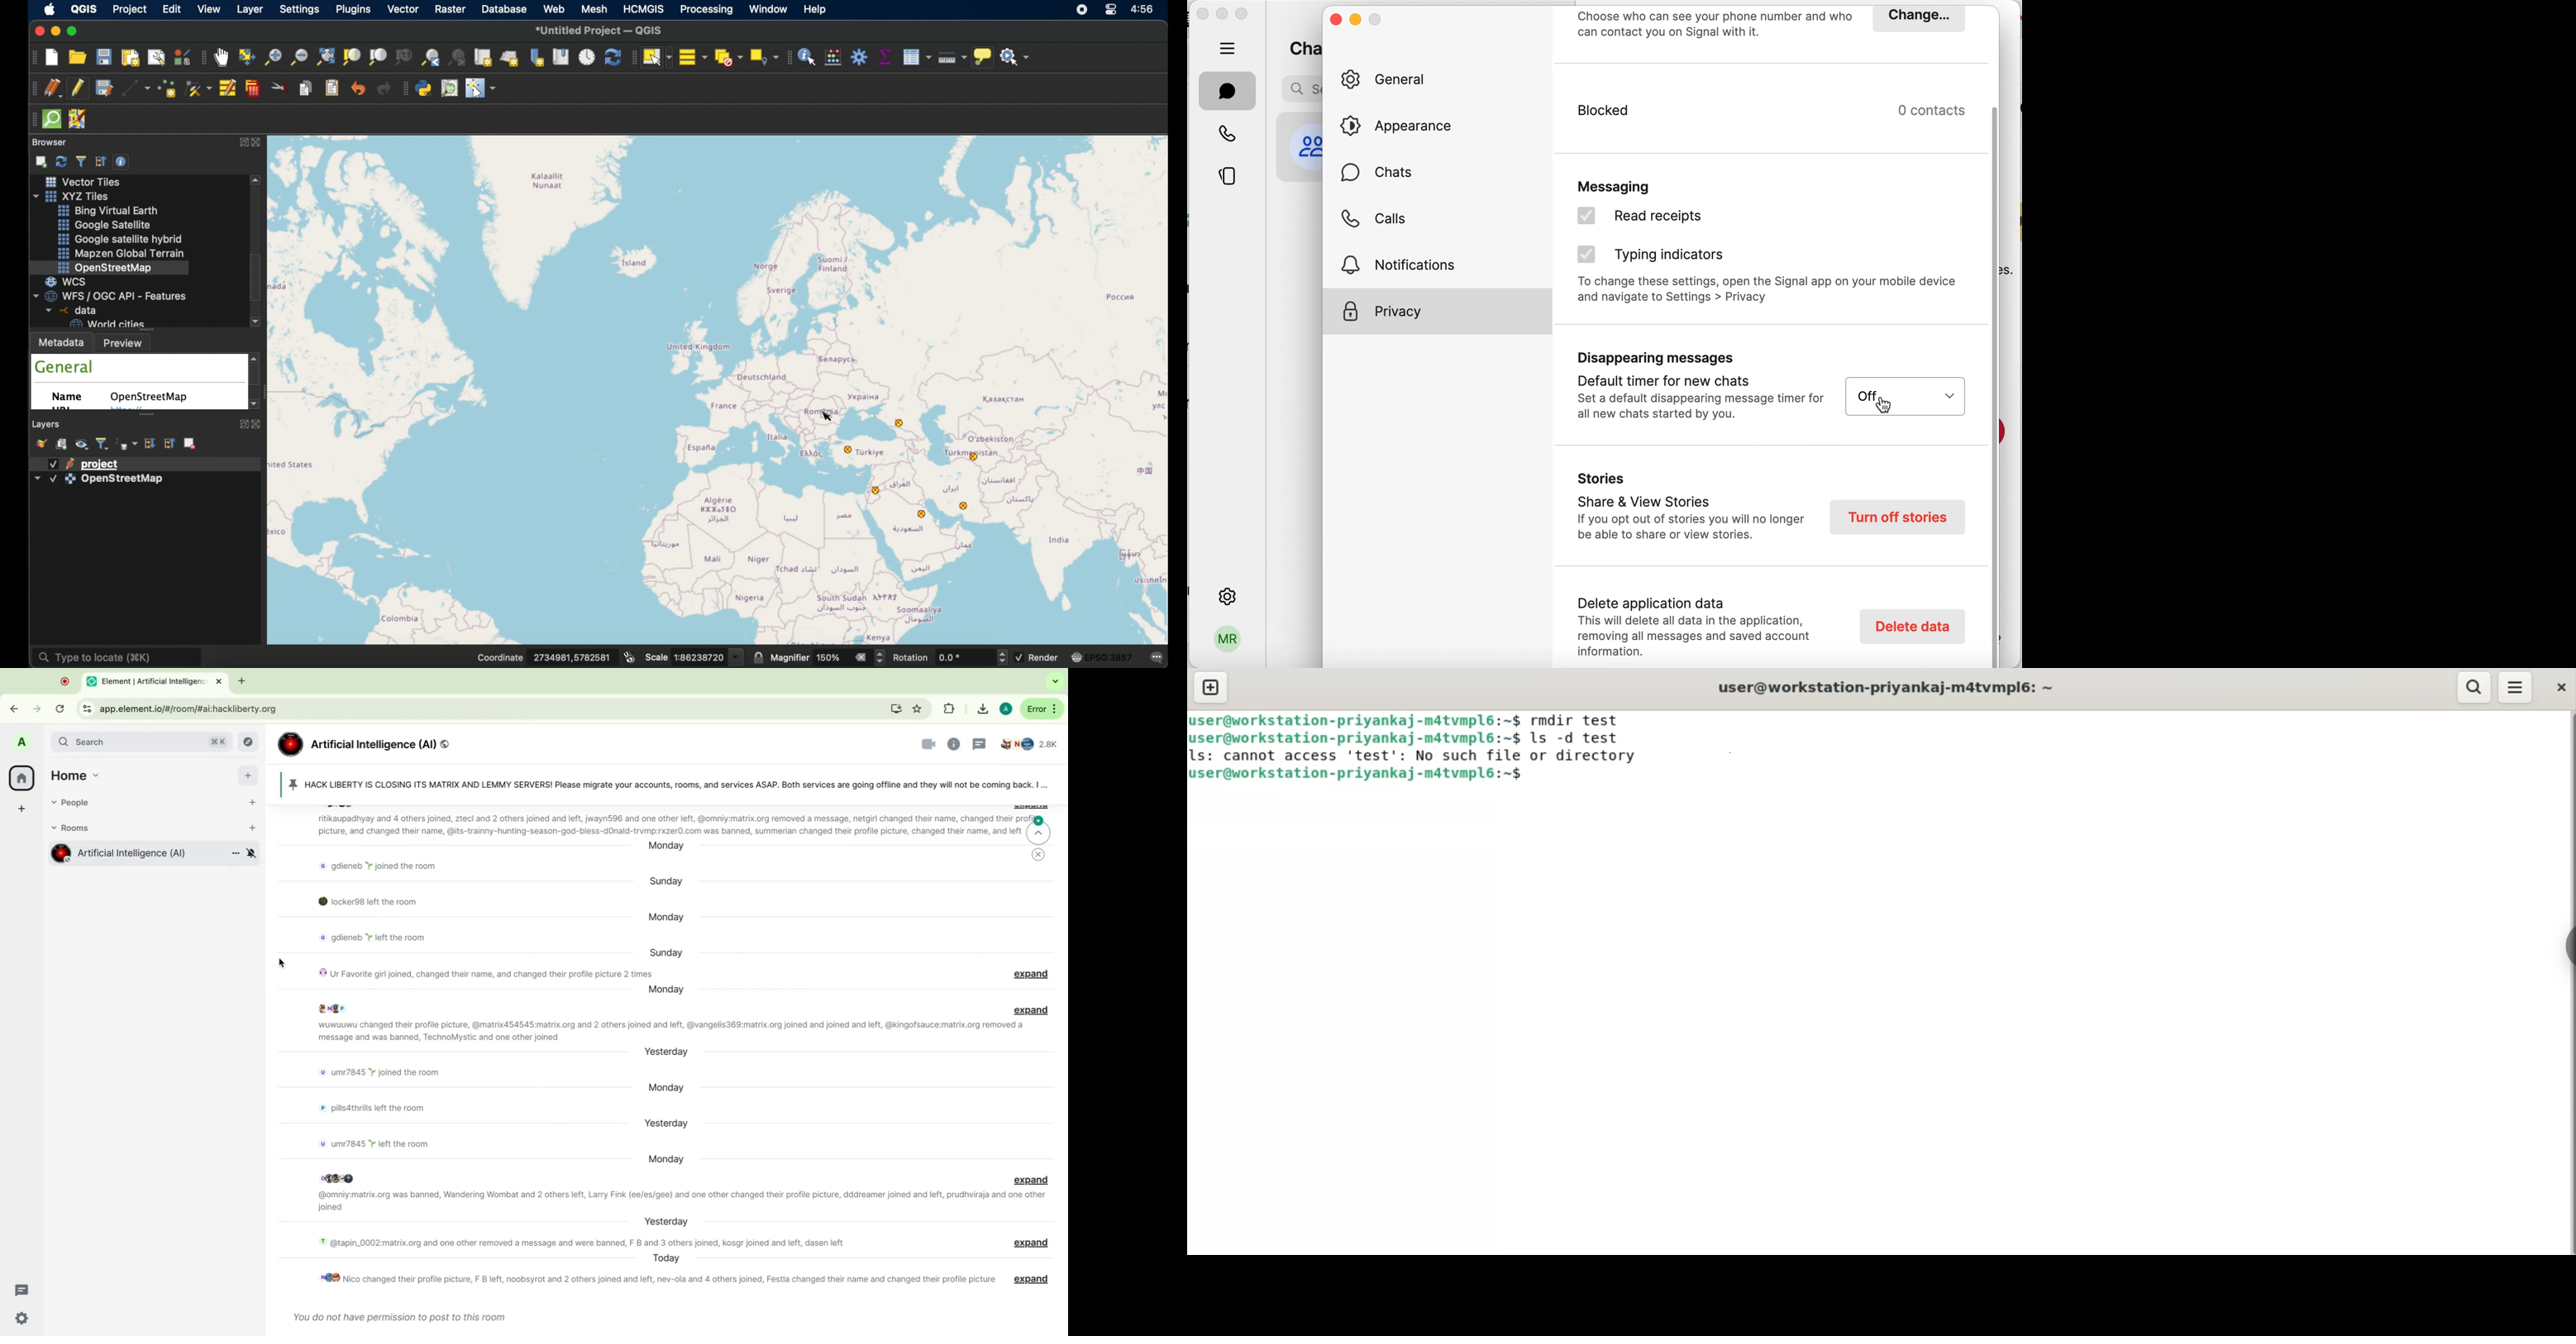  What do you see at coordinates (53, 479) in the screenshot?
I see `checkbox` at bounding box center [53, 479].